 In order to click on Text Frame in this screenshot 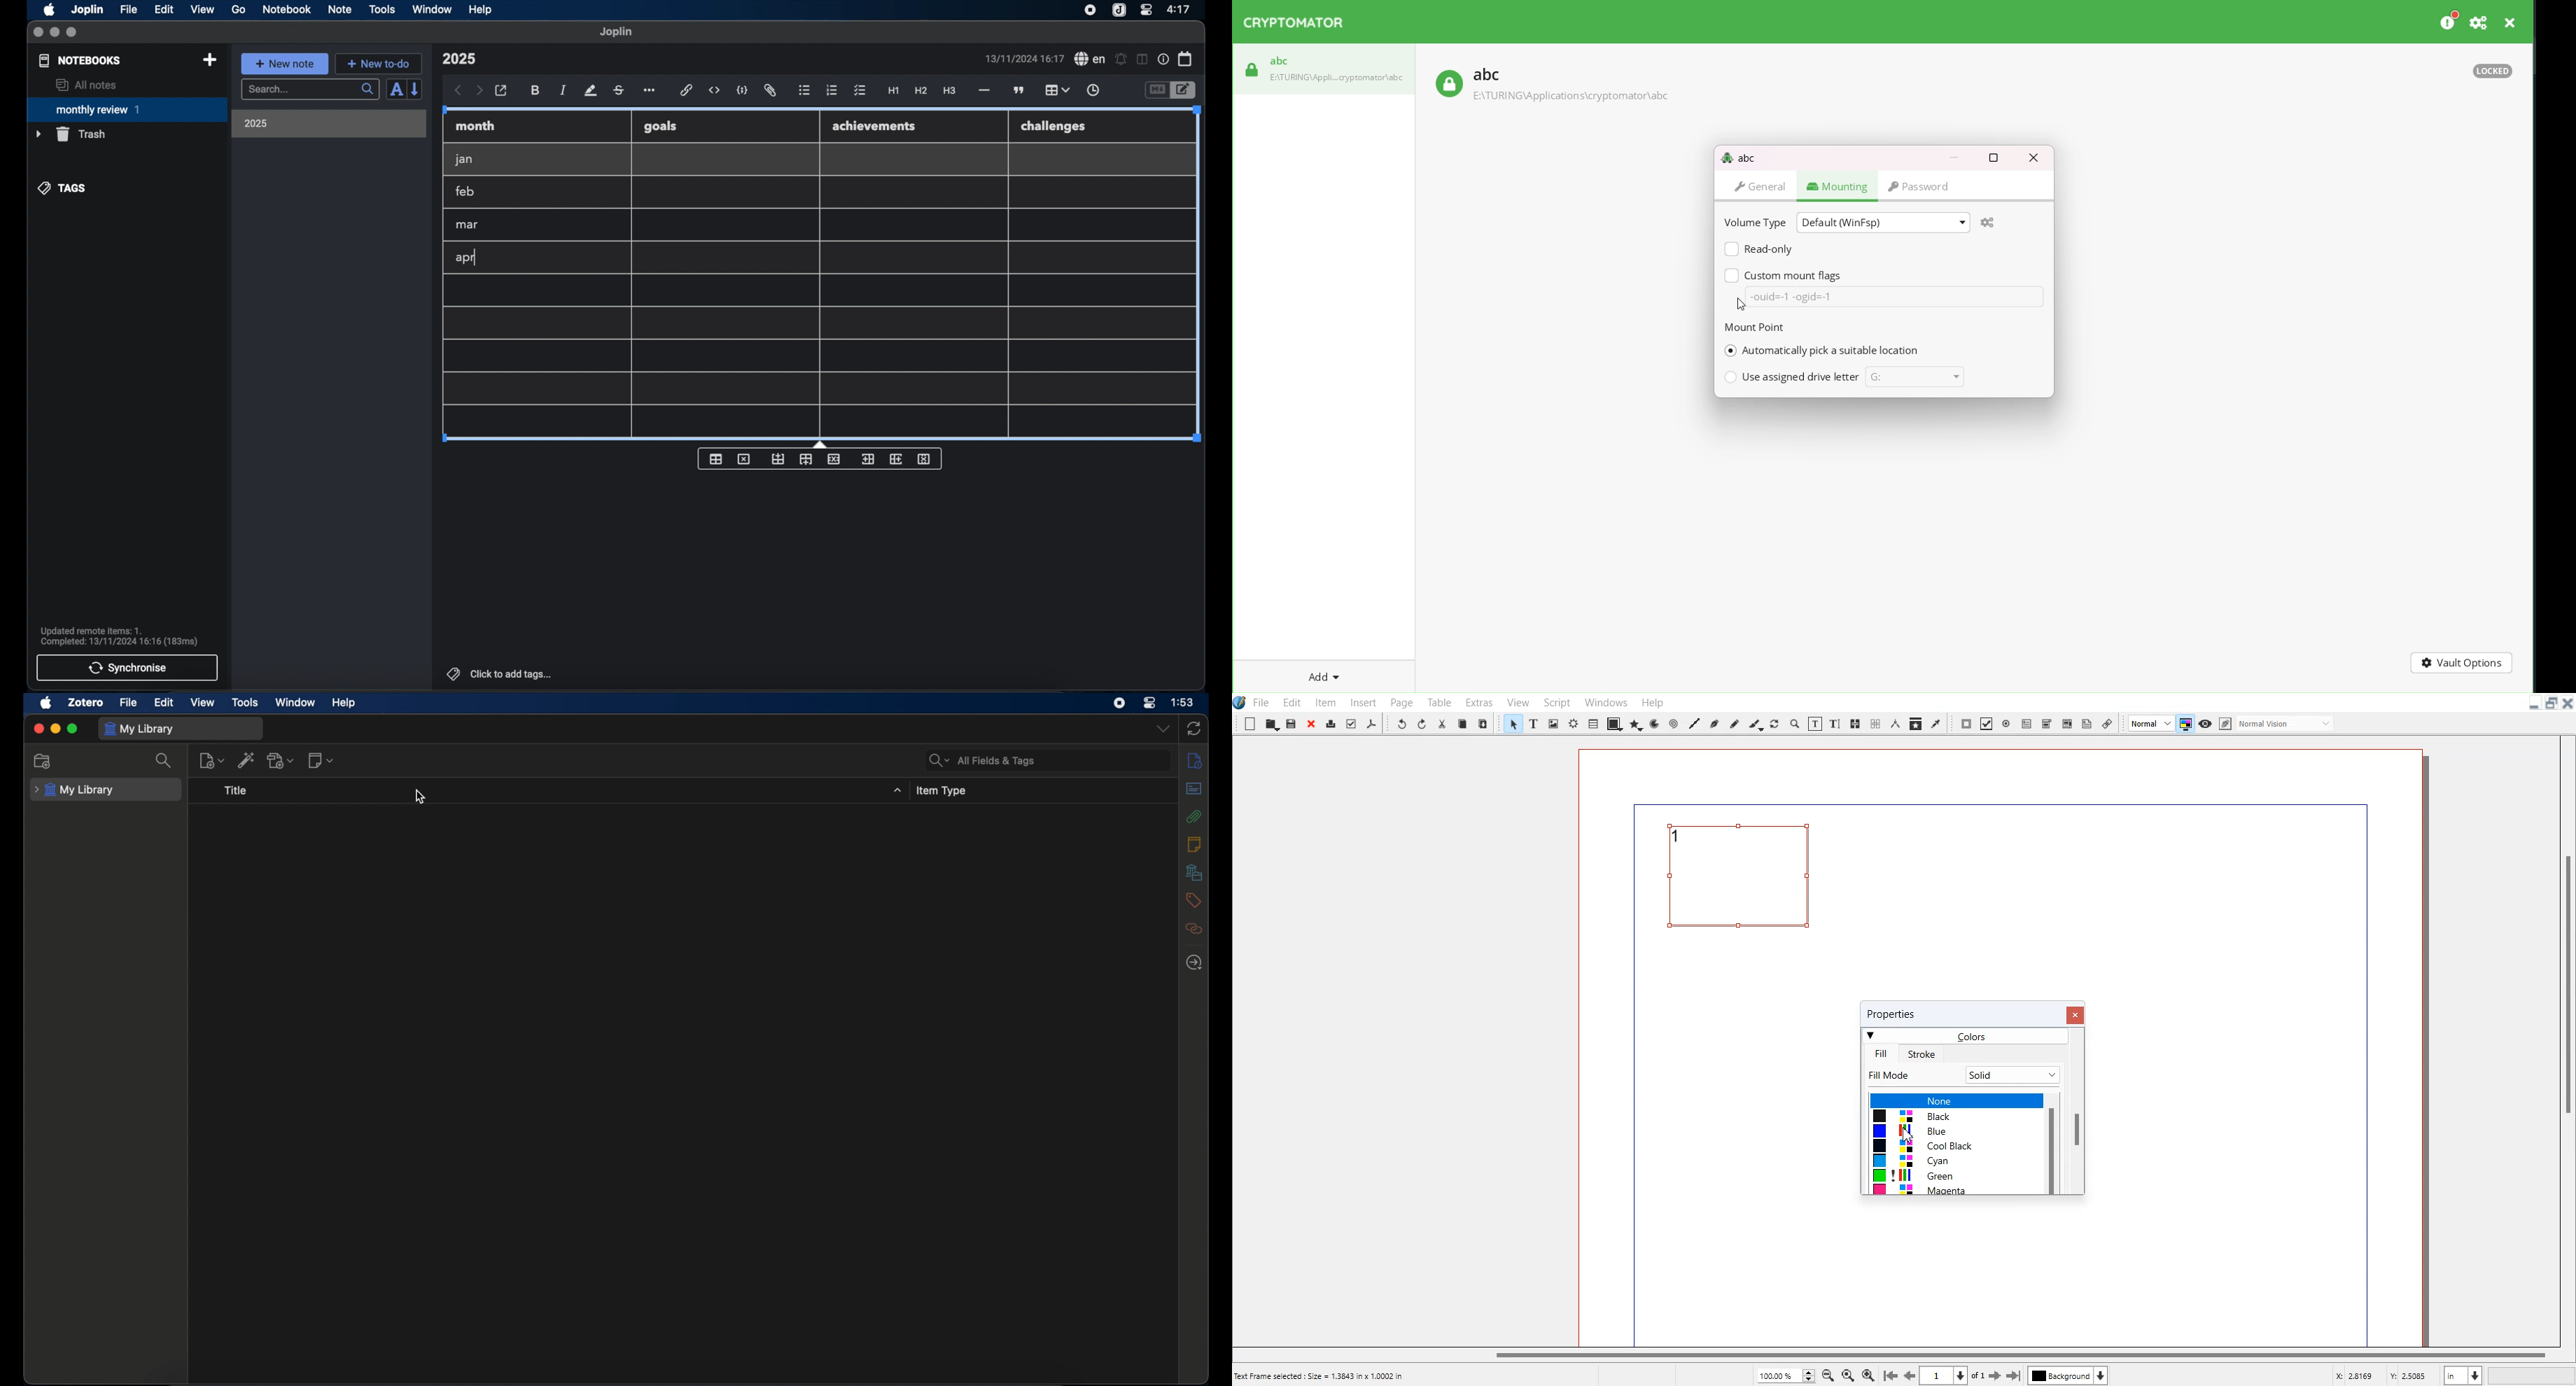, I will do `click(1534, 724)`.